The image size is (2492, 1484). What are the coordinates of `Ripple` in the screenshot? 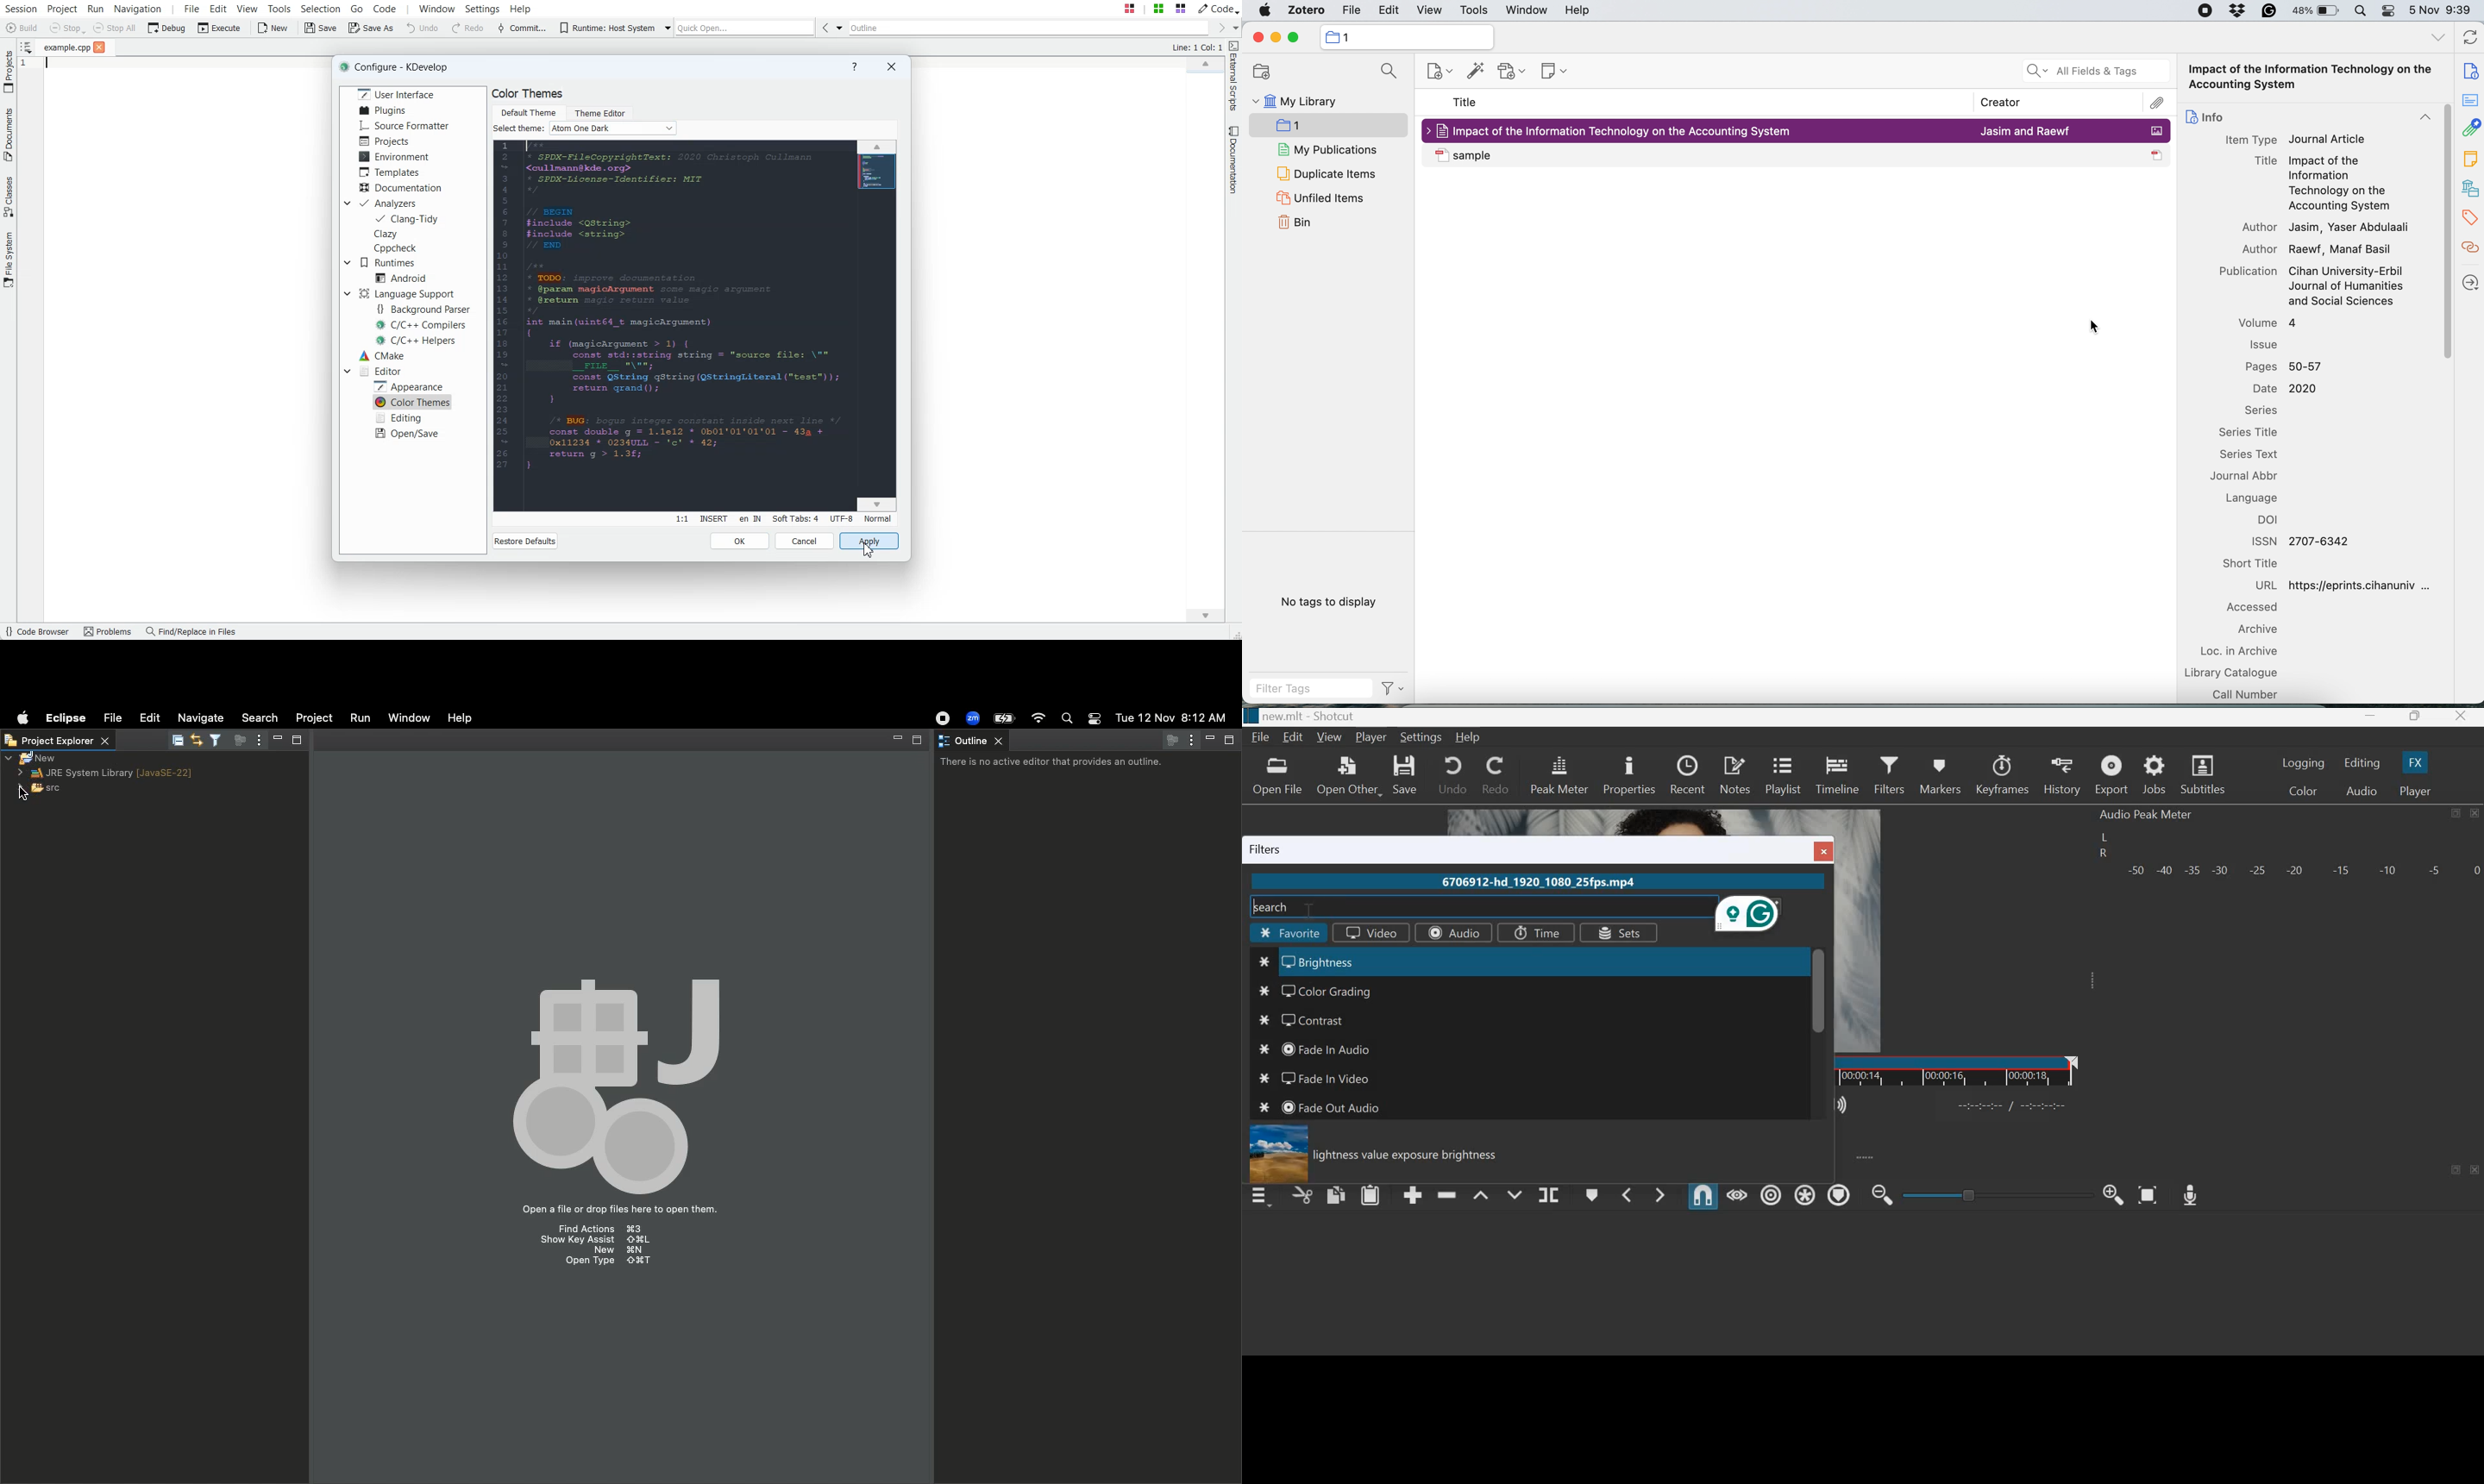 It's located at (1771, 1193).